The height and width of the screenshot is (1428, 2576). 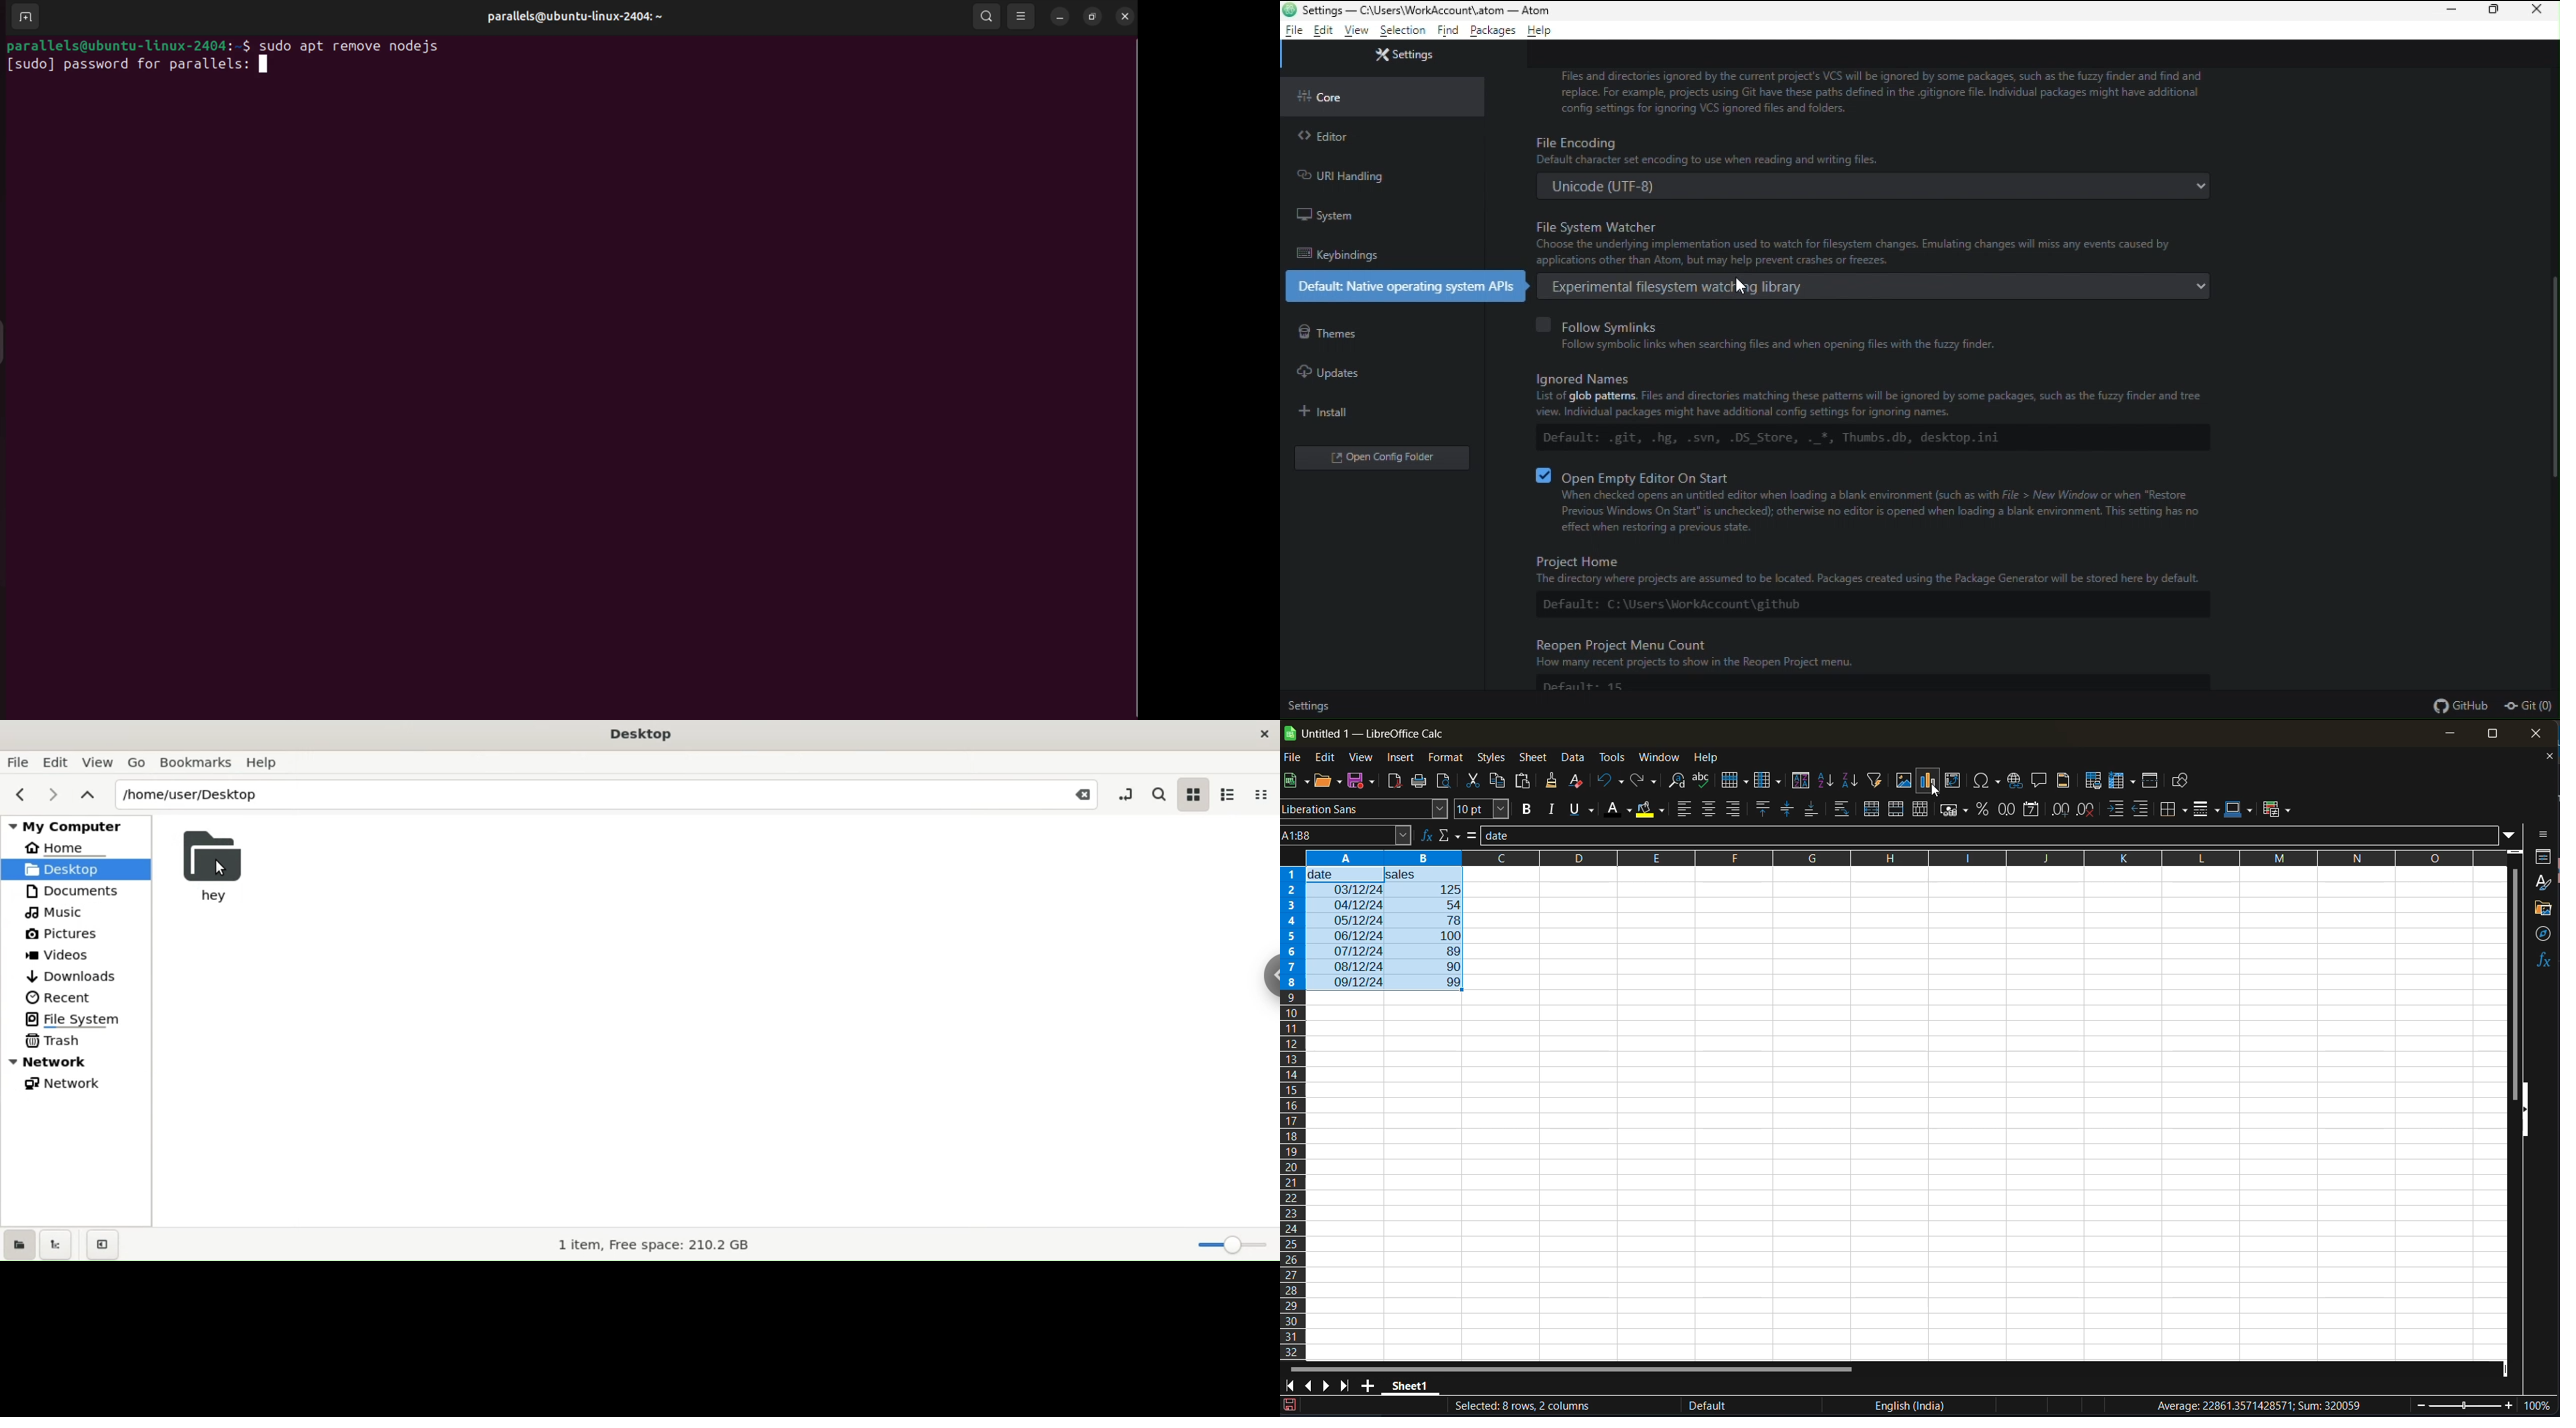 What do you see at coordinates (1782, 333) in the screenshot?
I see `Allow symlinks` at bounding box center [1782, 333].